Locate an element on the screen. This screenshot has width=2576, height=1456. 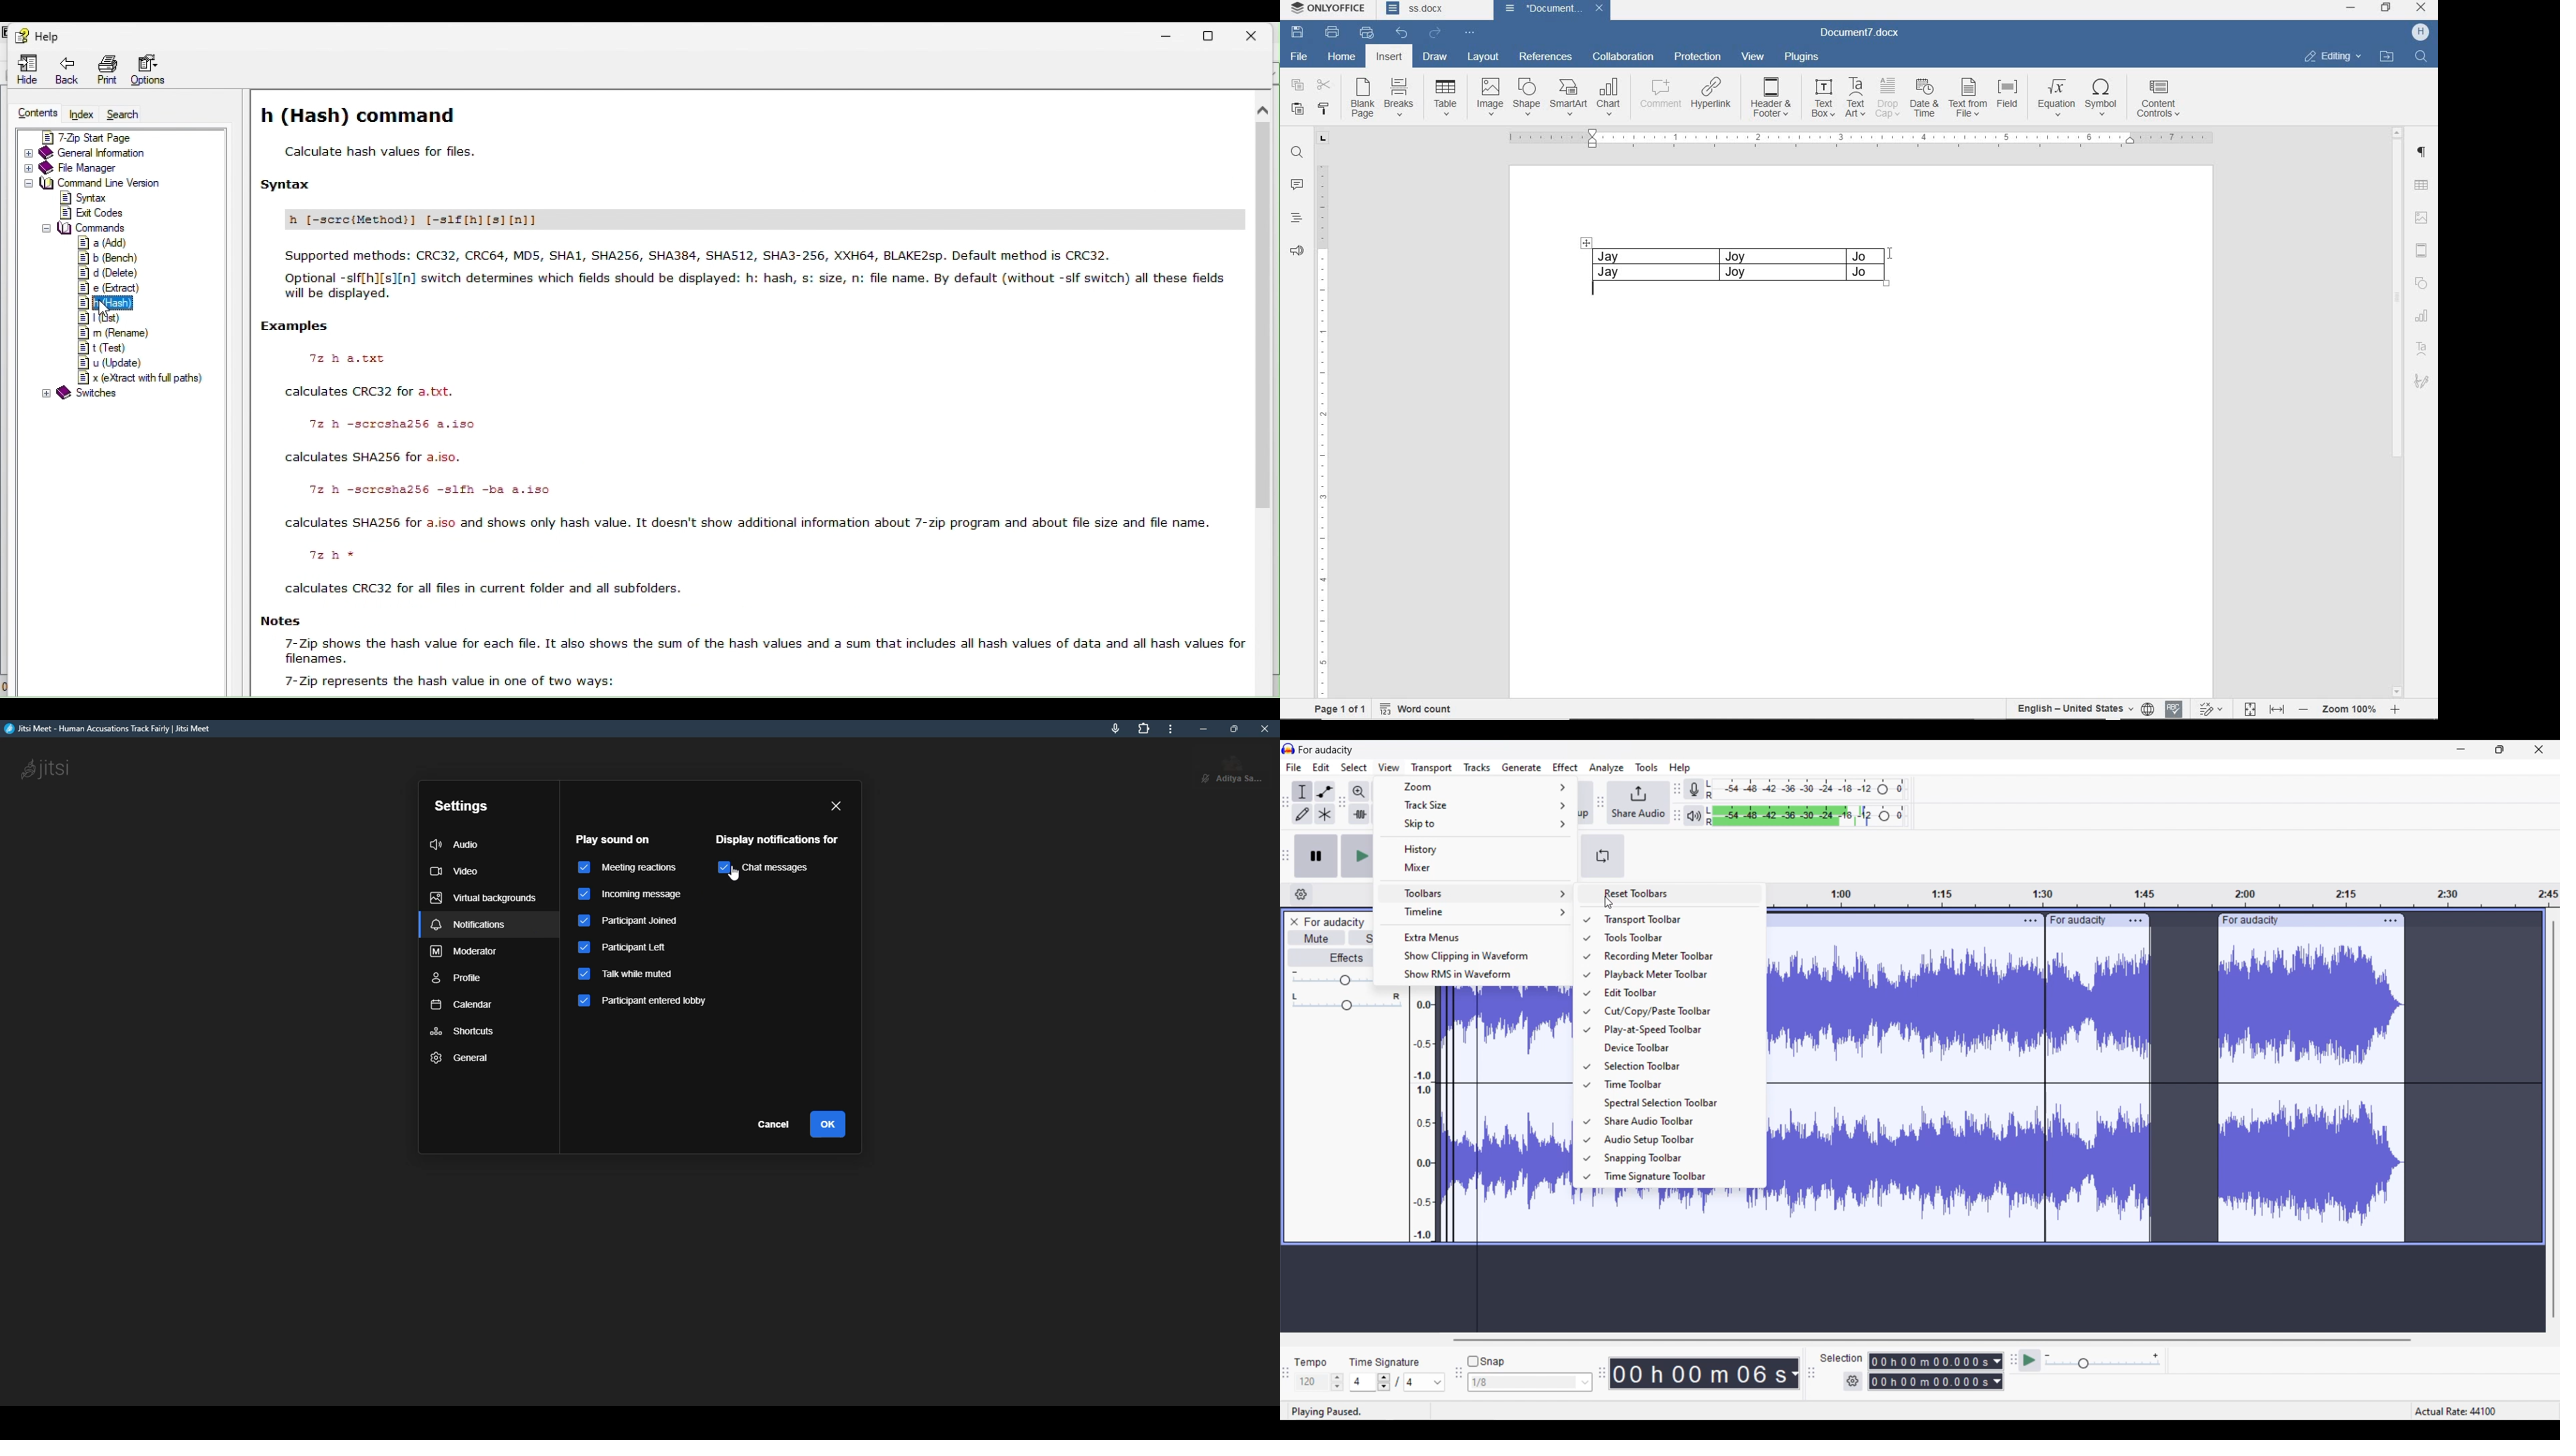
Index is located at coordinates (83, 112).